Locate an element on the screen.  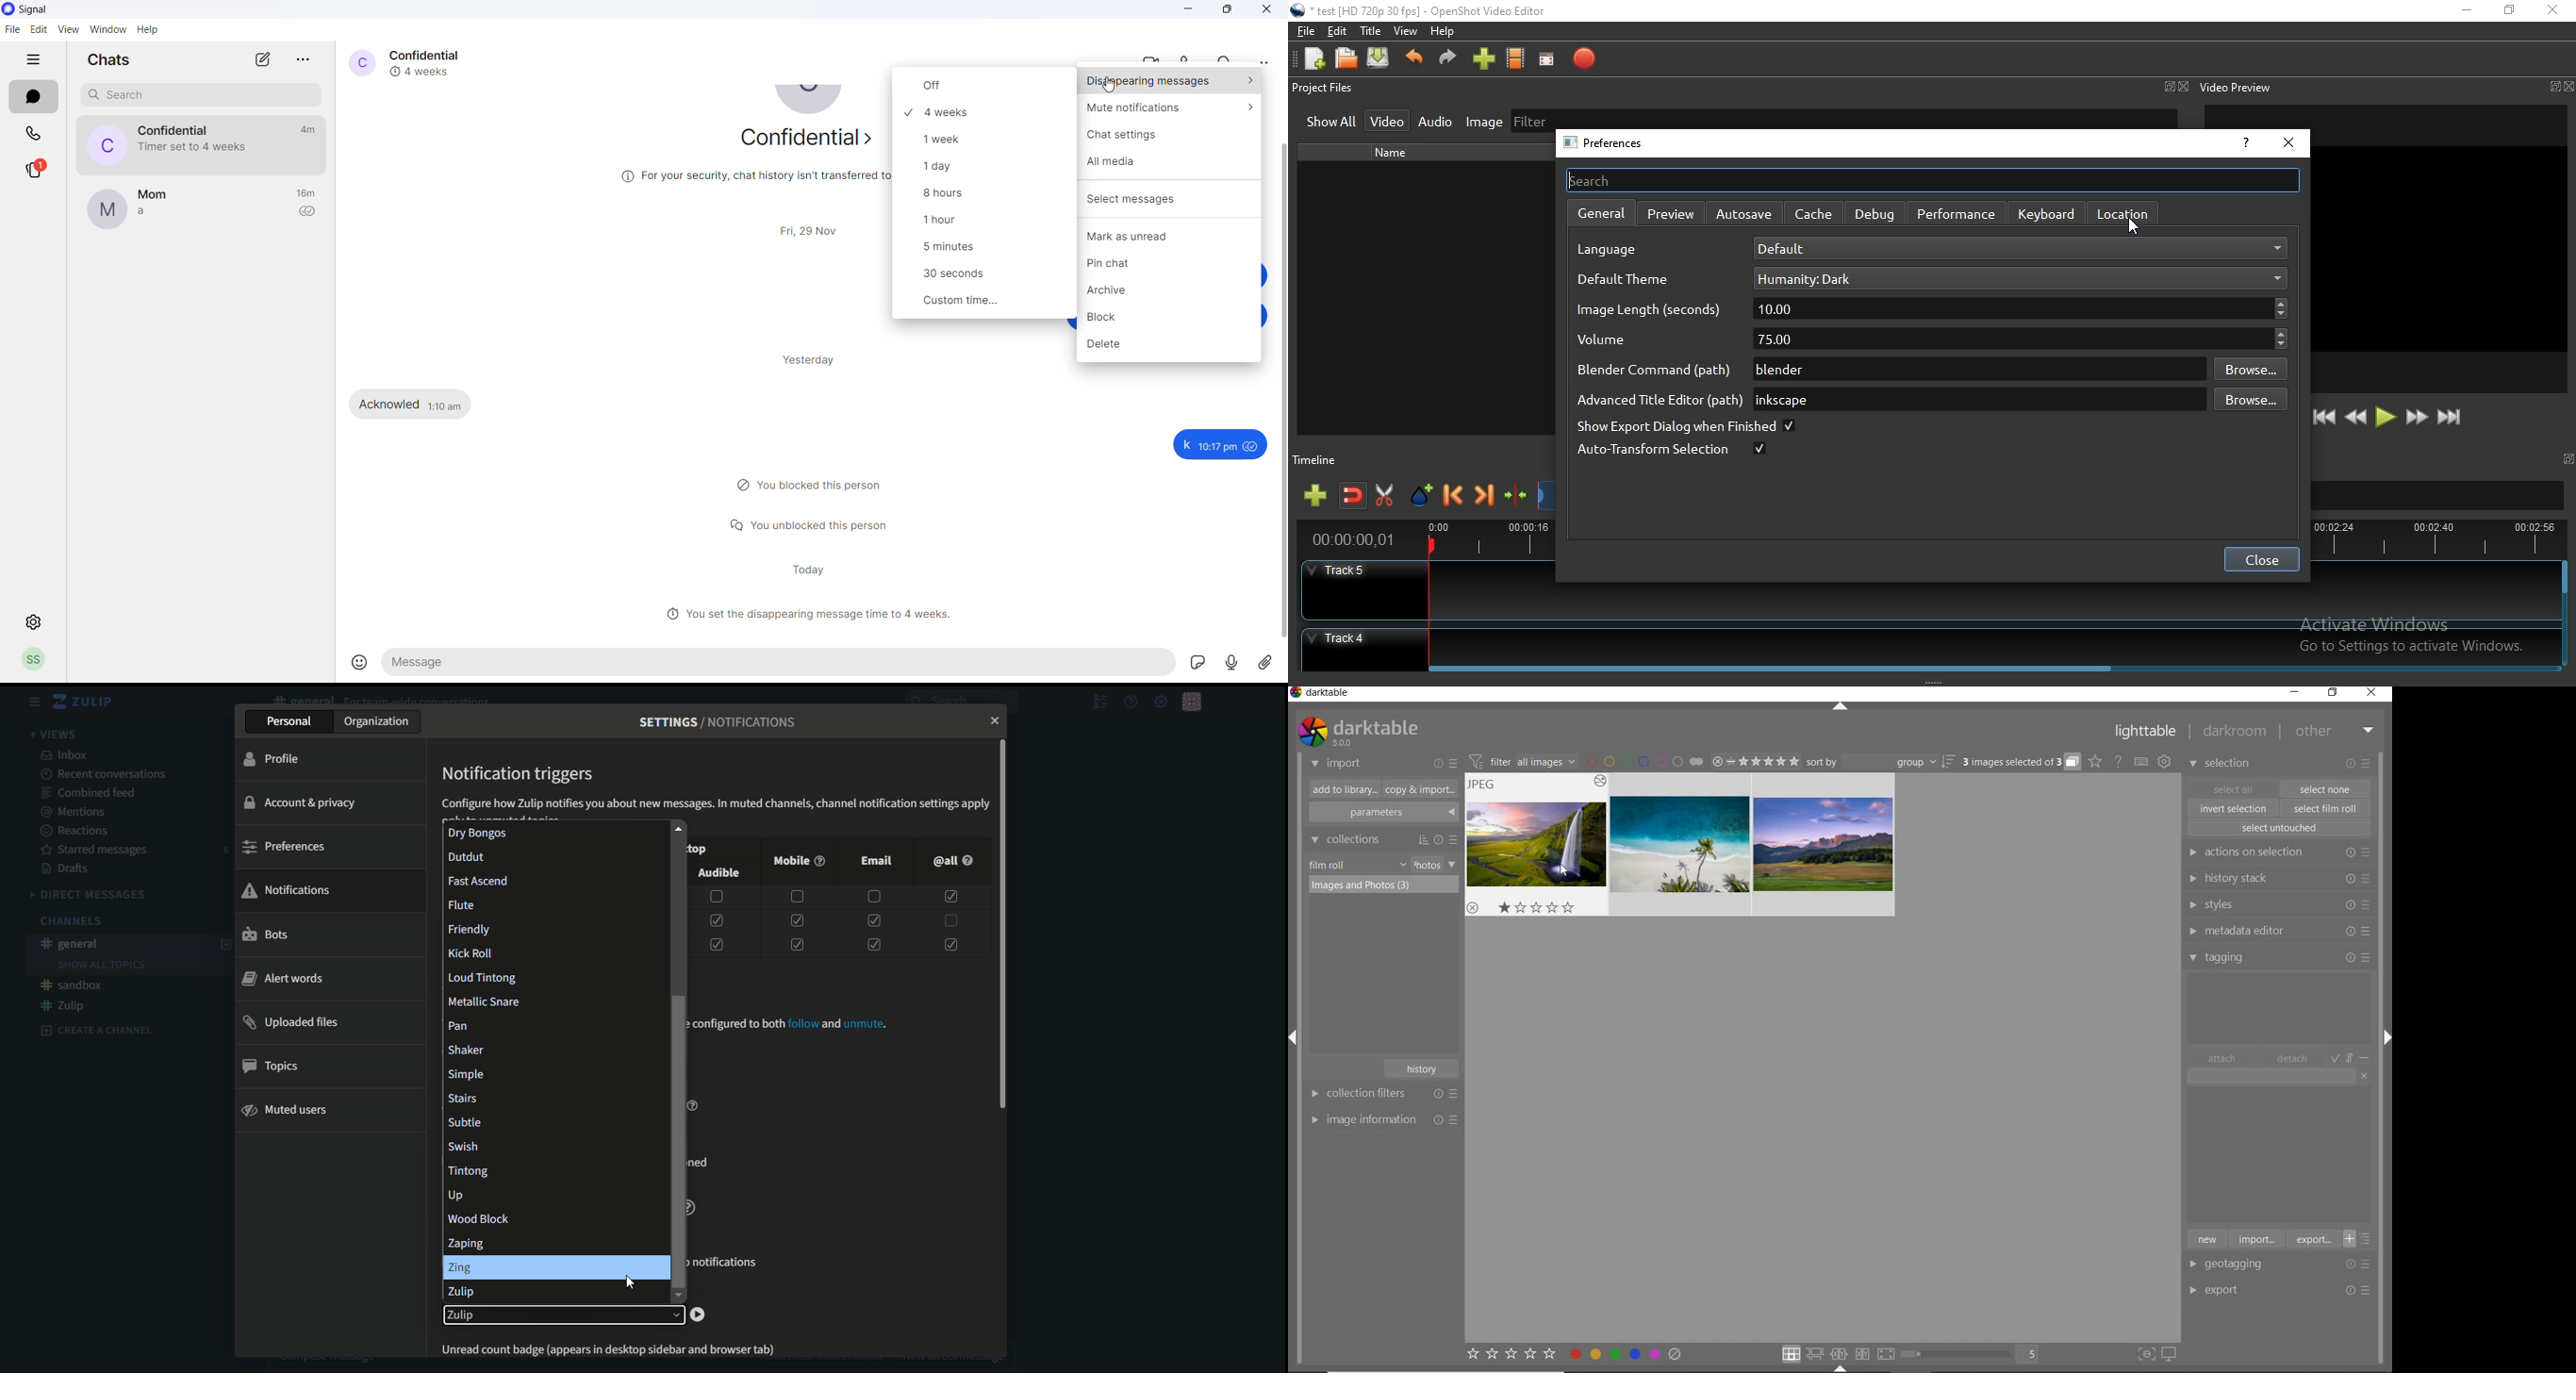
#Zulip is located at coordinates (64, 1006).